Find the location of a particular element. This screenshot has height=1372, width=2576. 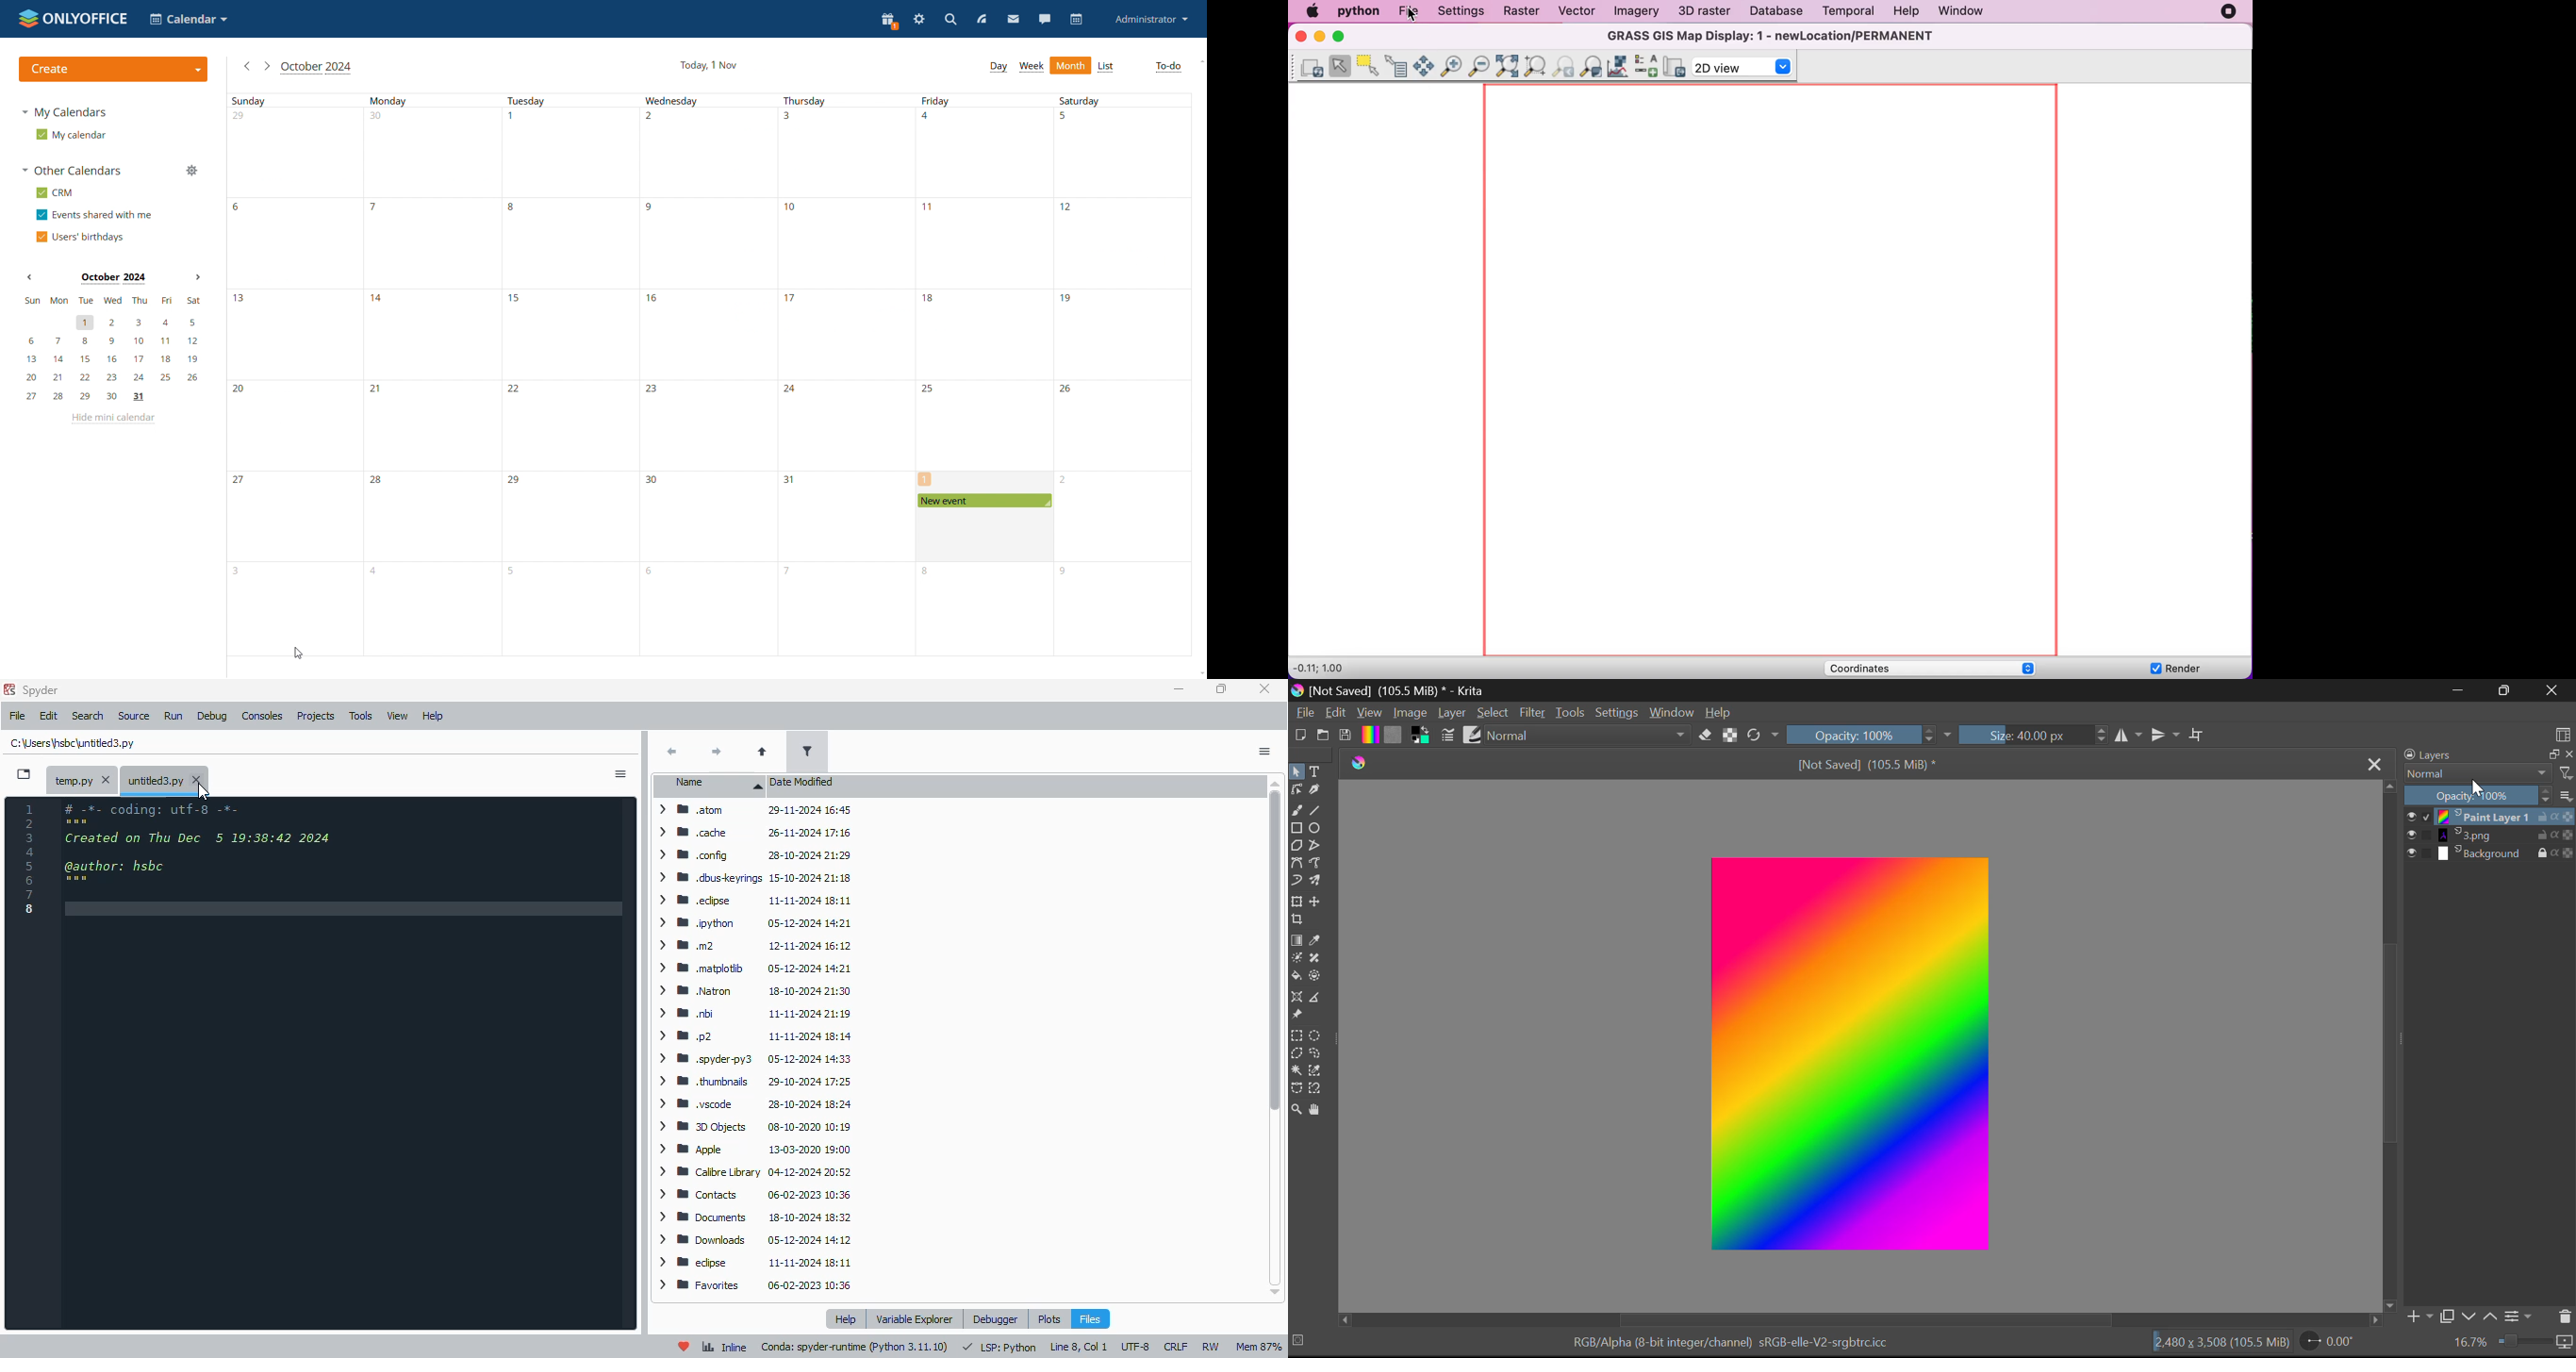

search is located at coordinates (89, 717).